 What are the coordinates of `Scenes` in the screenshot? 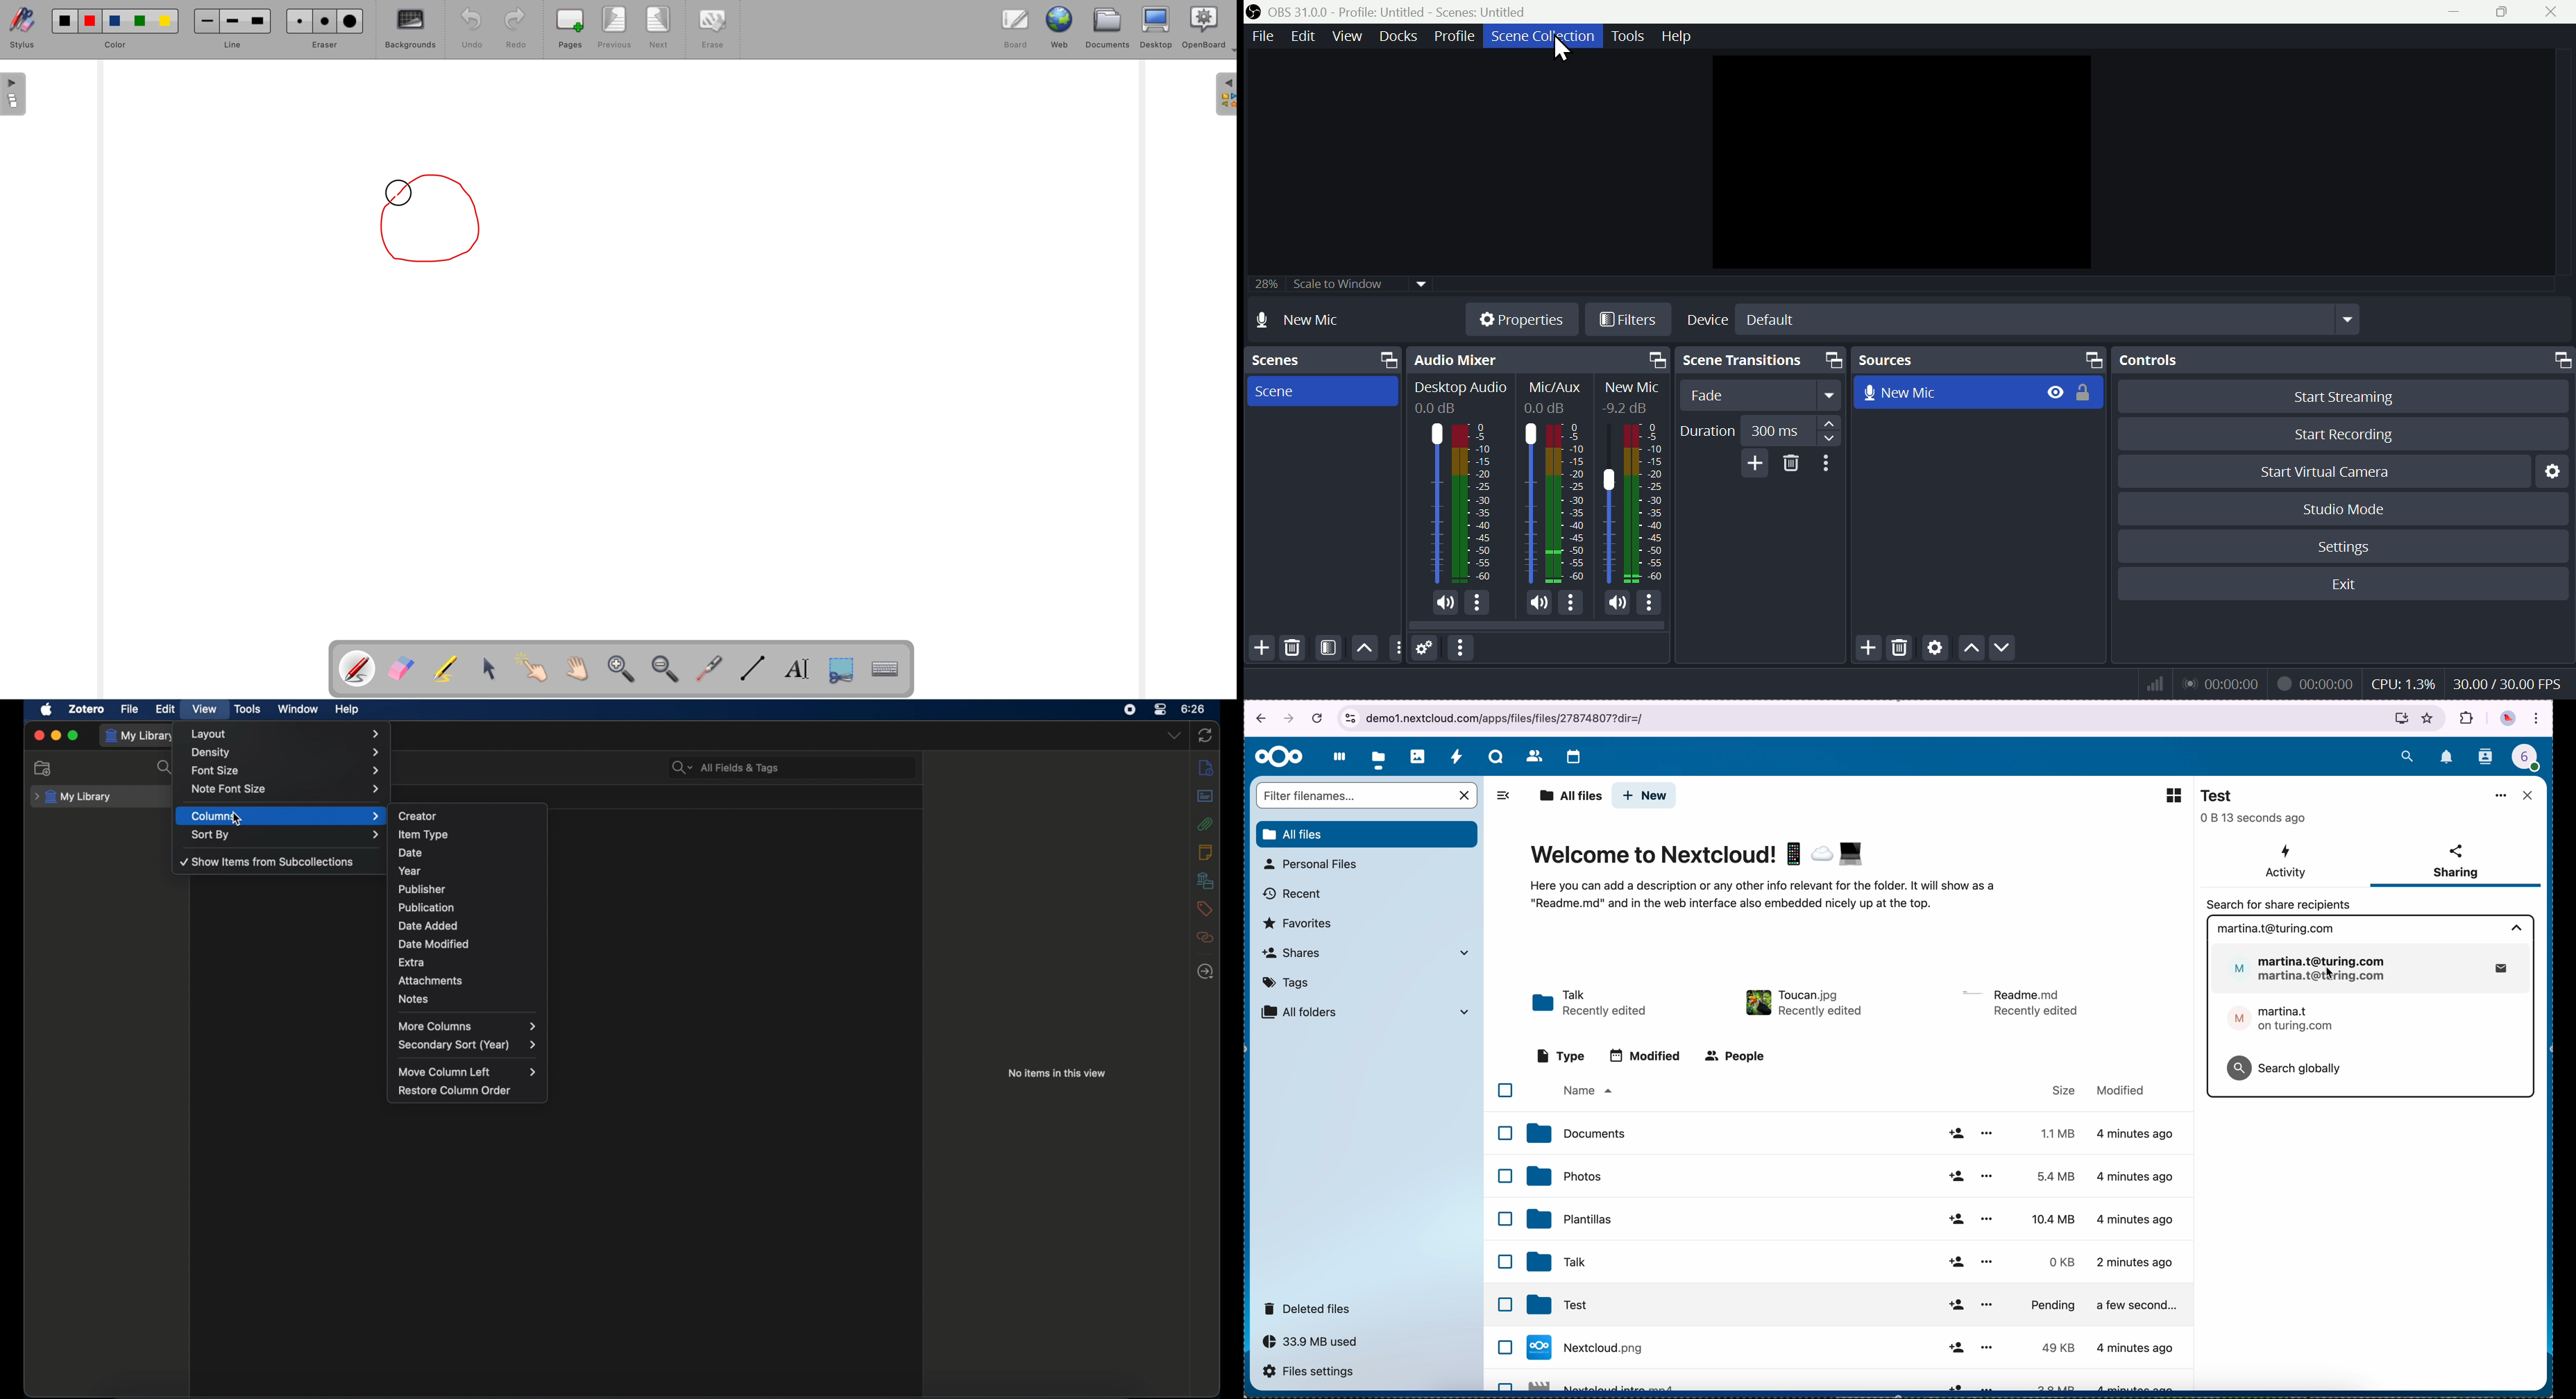 It's located at (1322, 362).